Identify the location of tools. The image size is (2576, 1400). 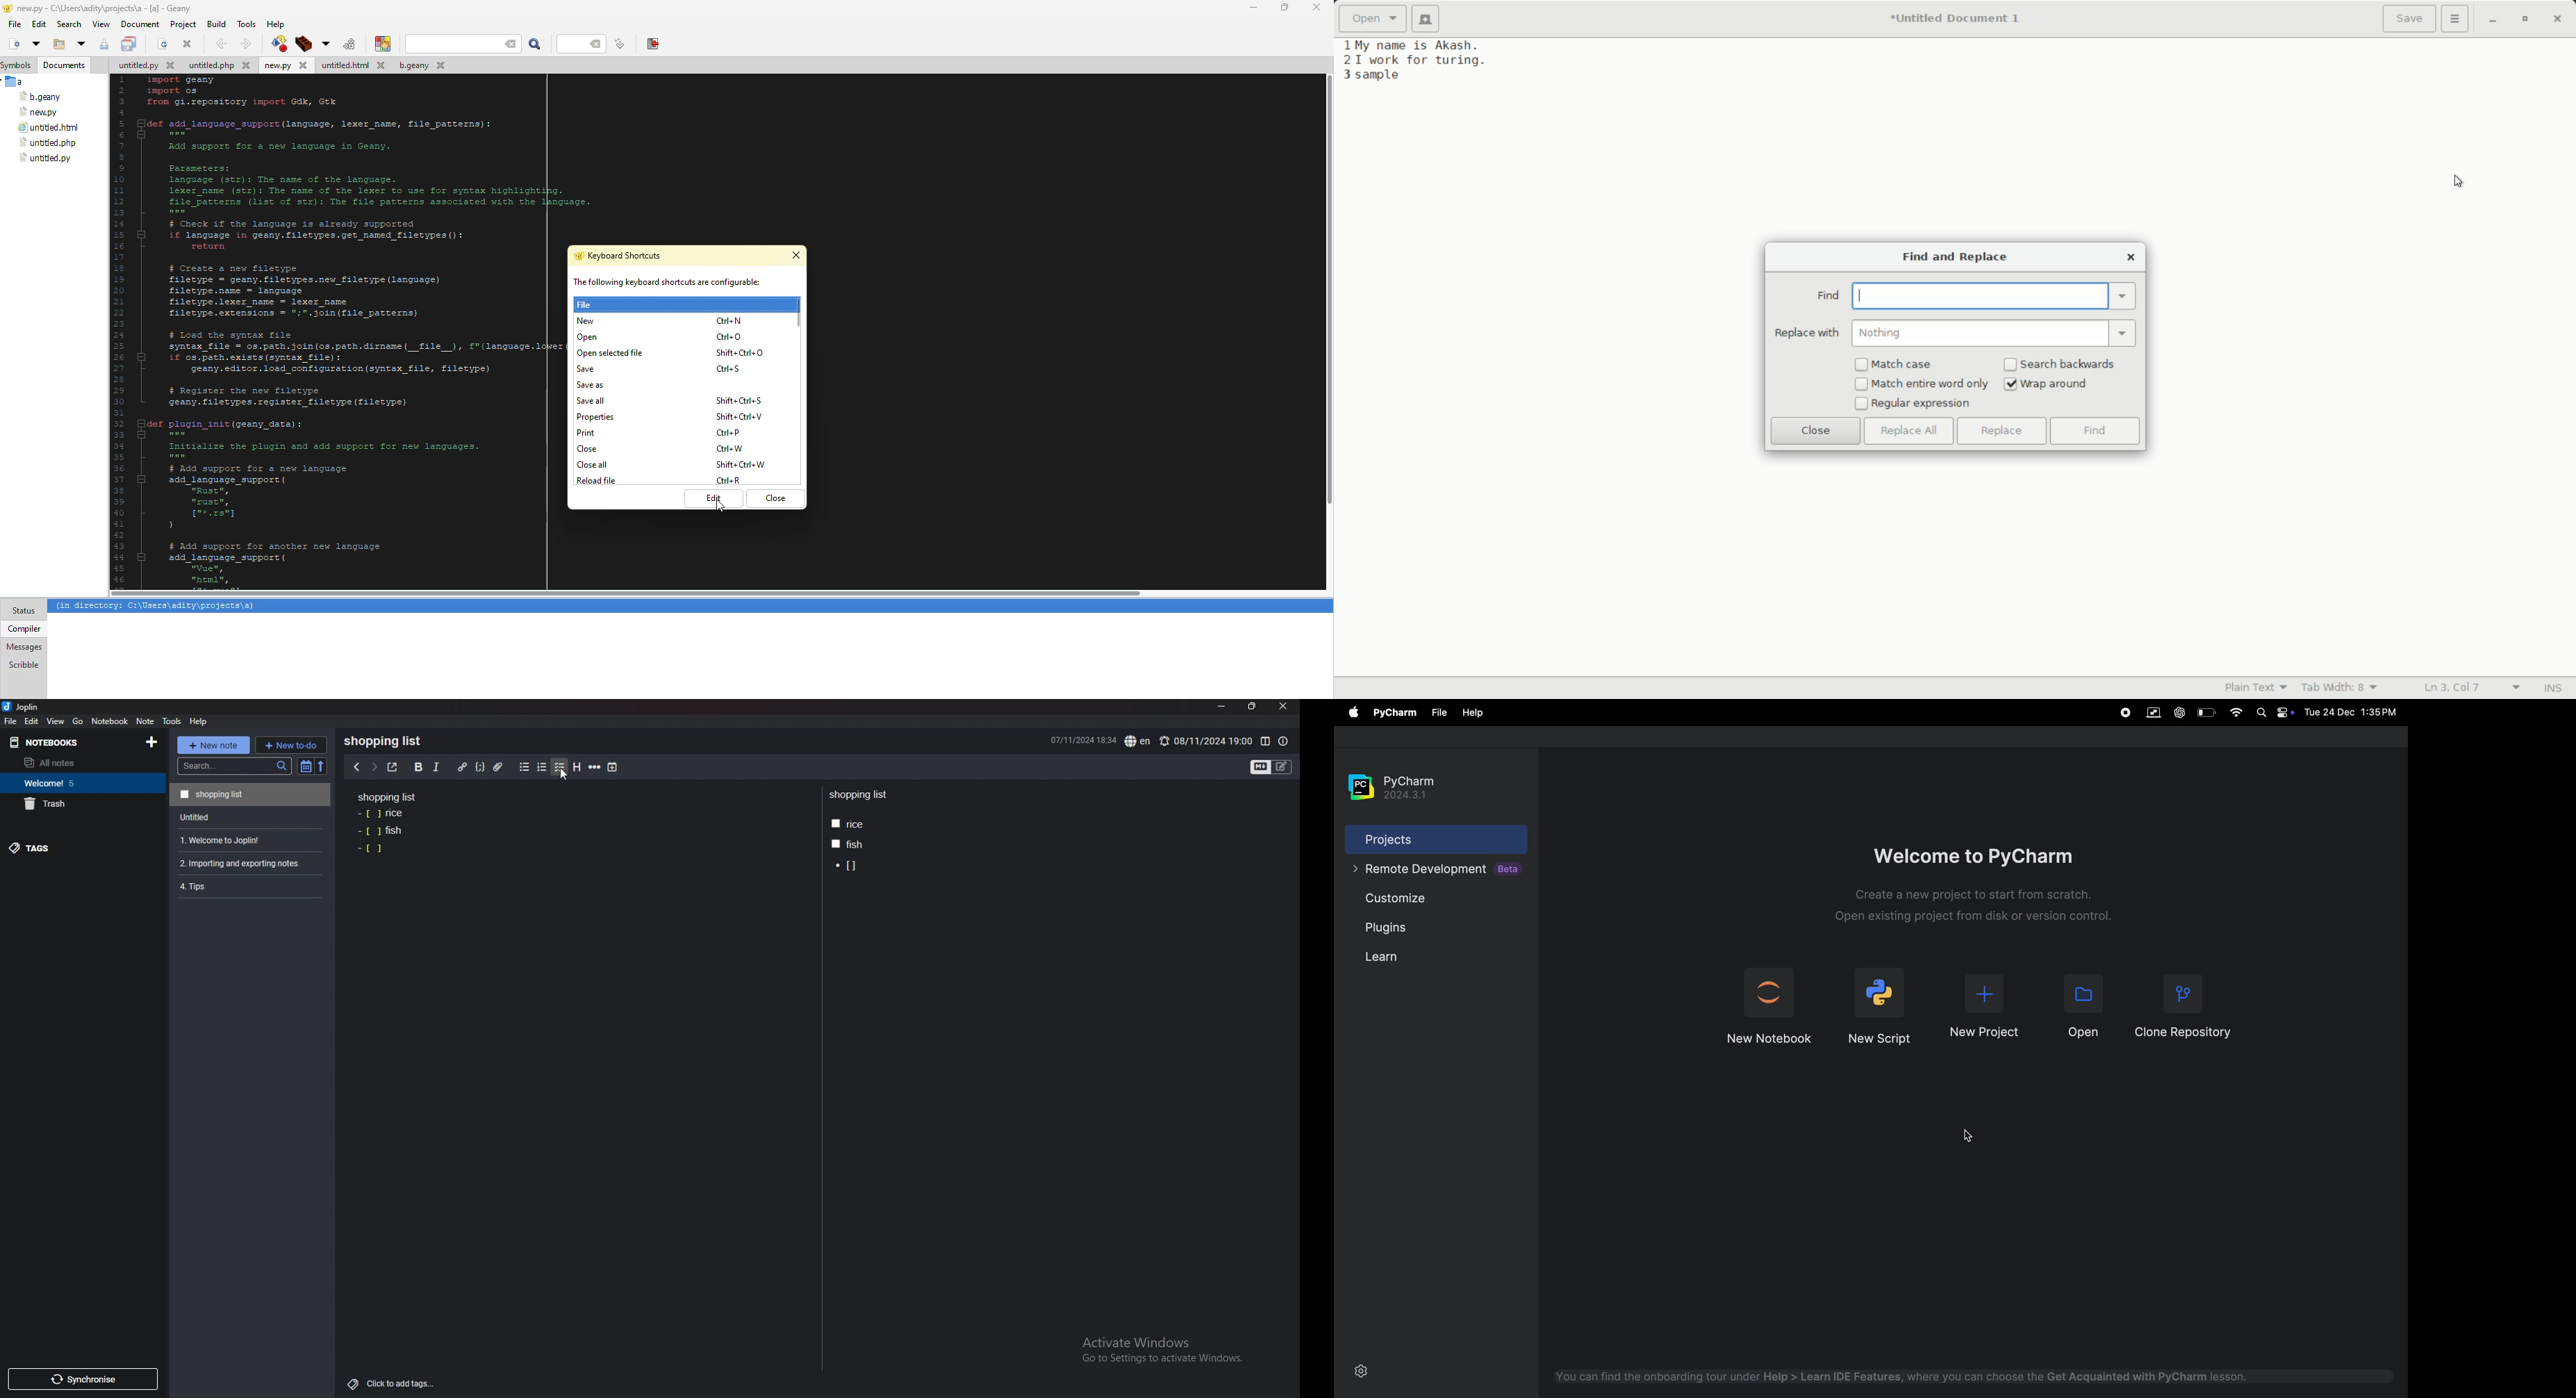
(171, 721).